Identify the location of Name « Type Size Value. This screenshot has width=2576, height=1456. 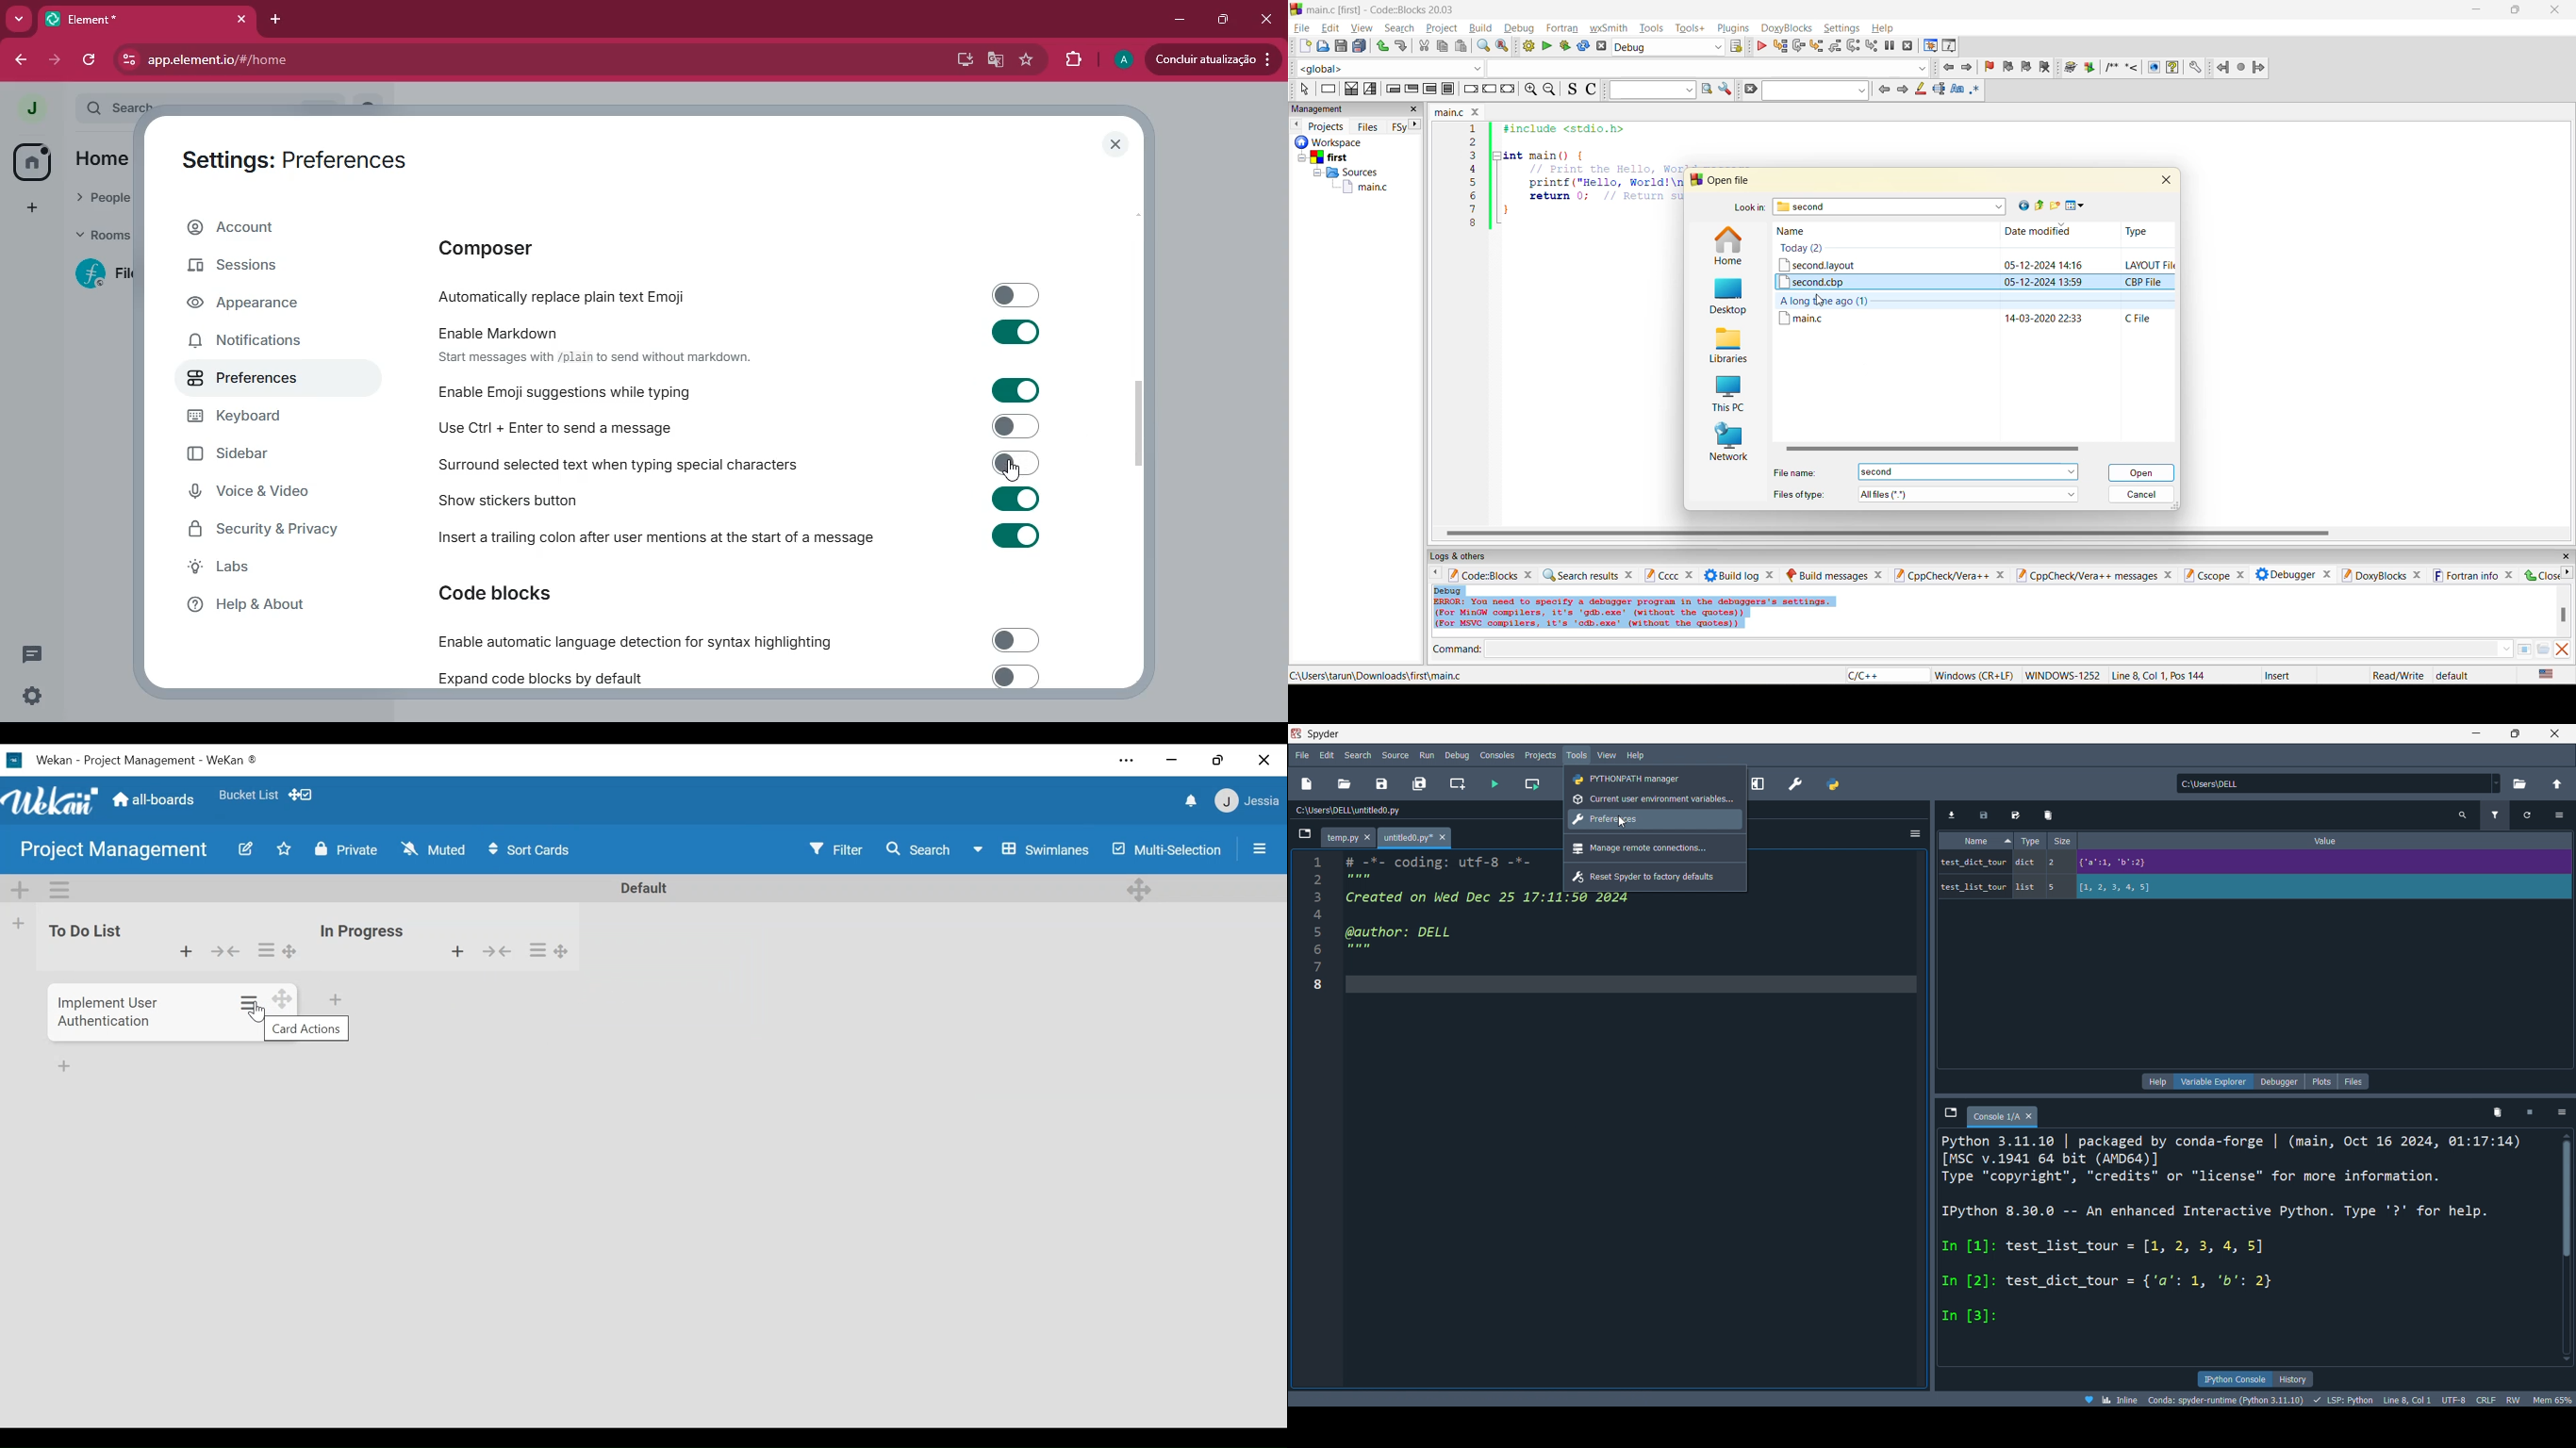
(2162, 843).